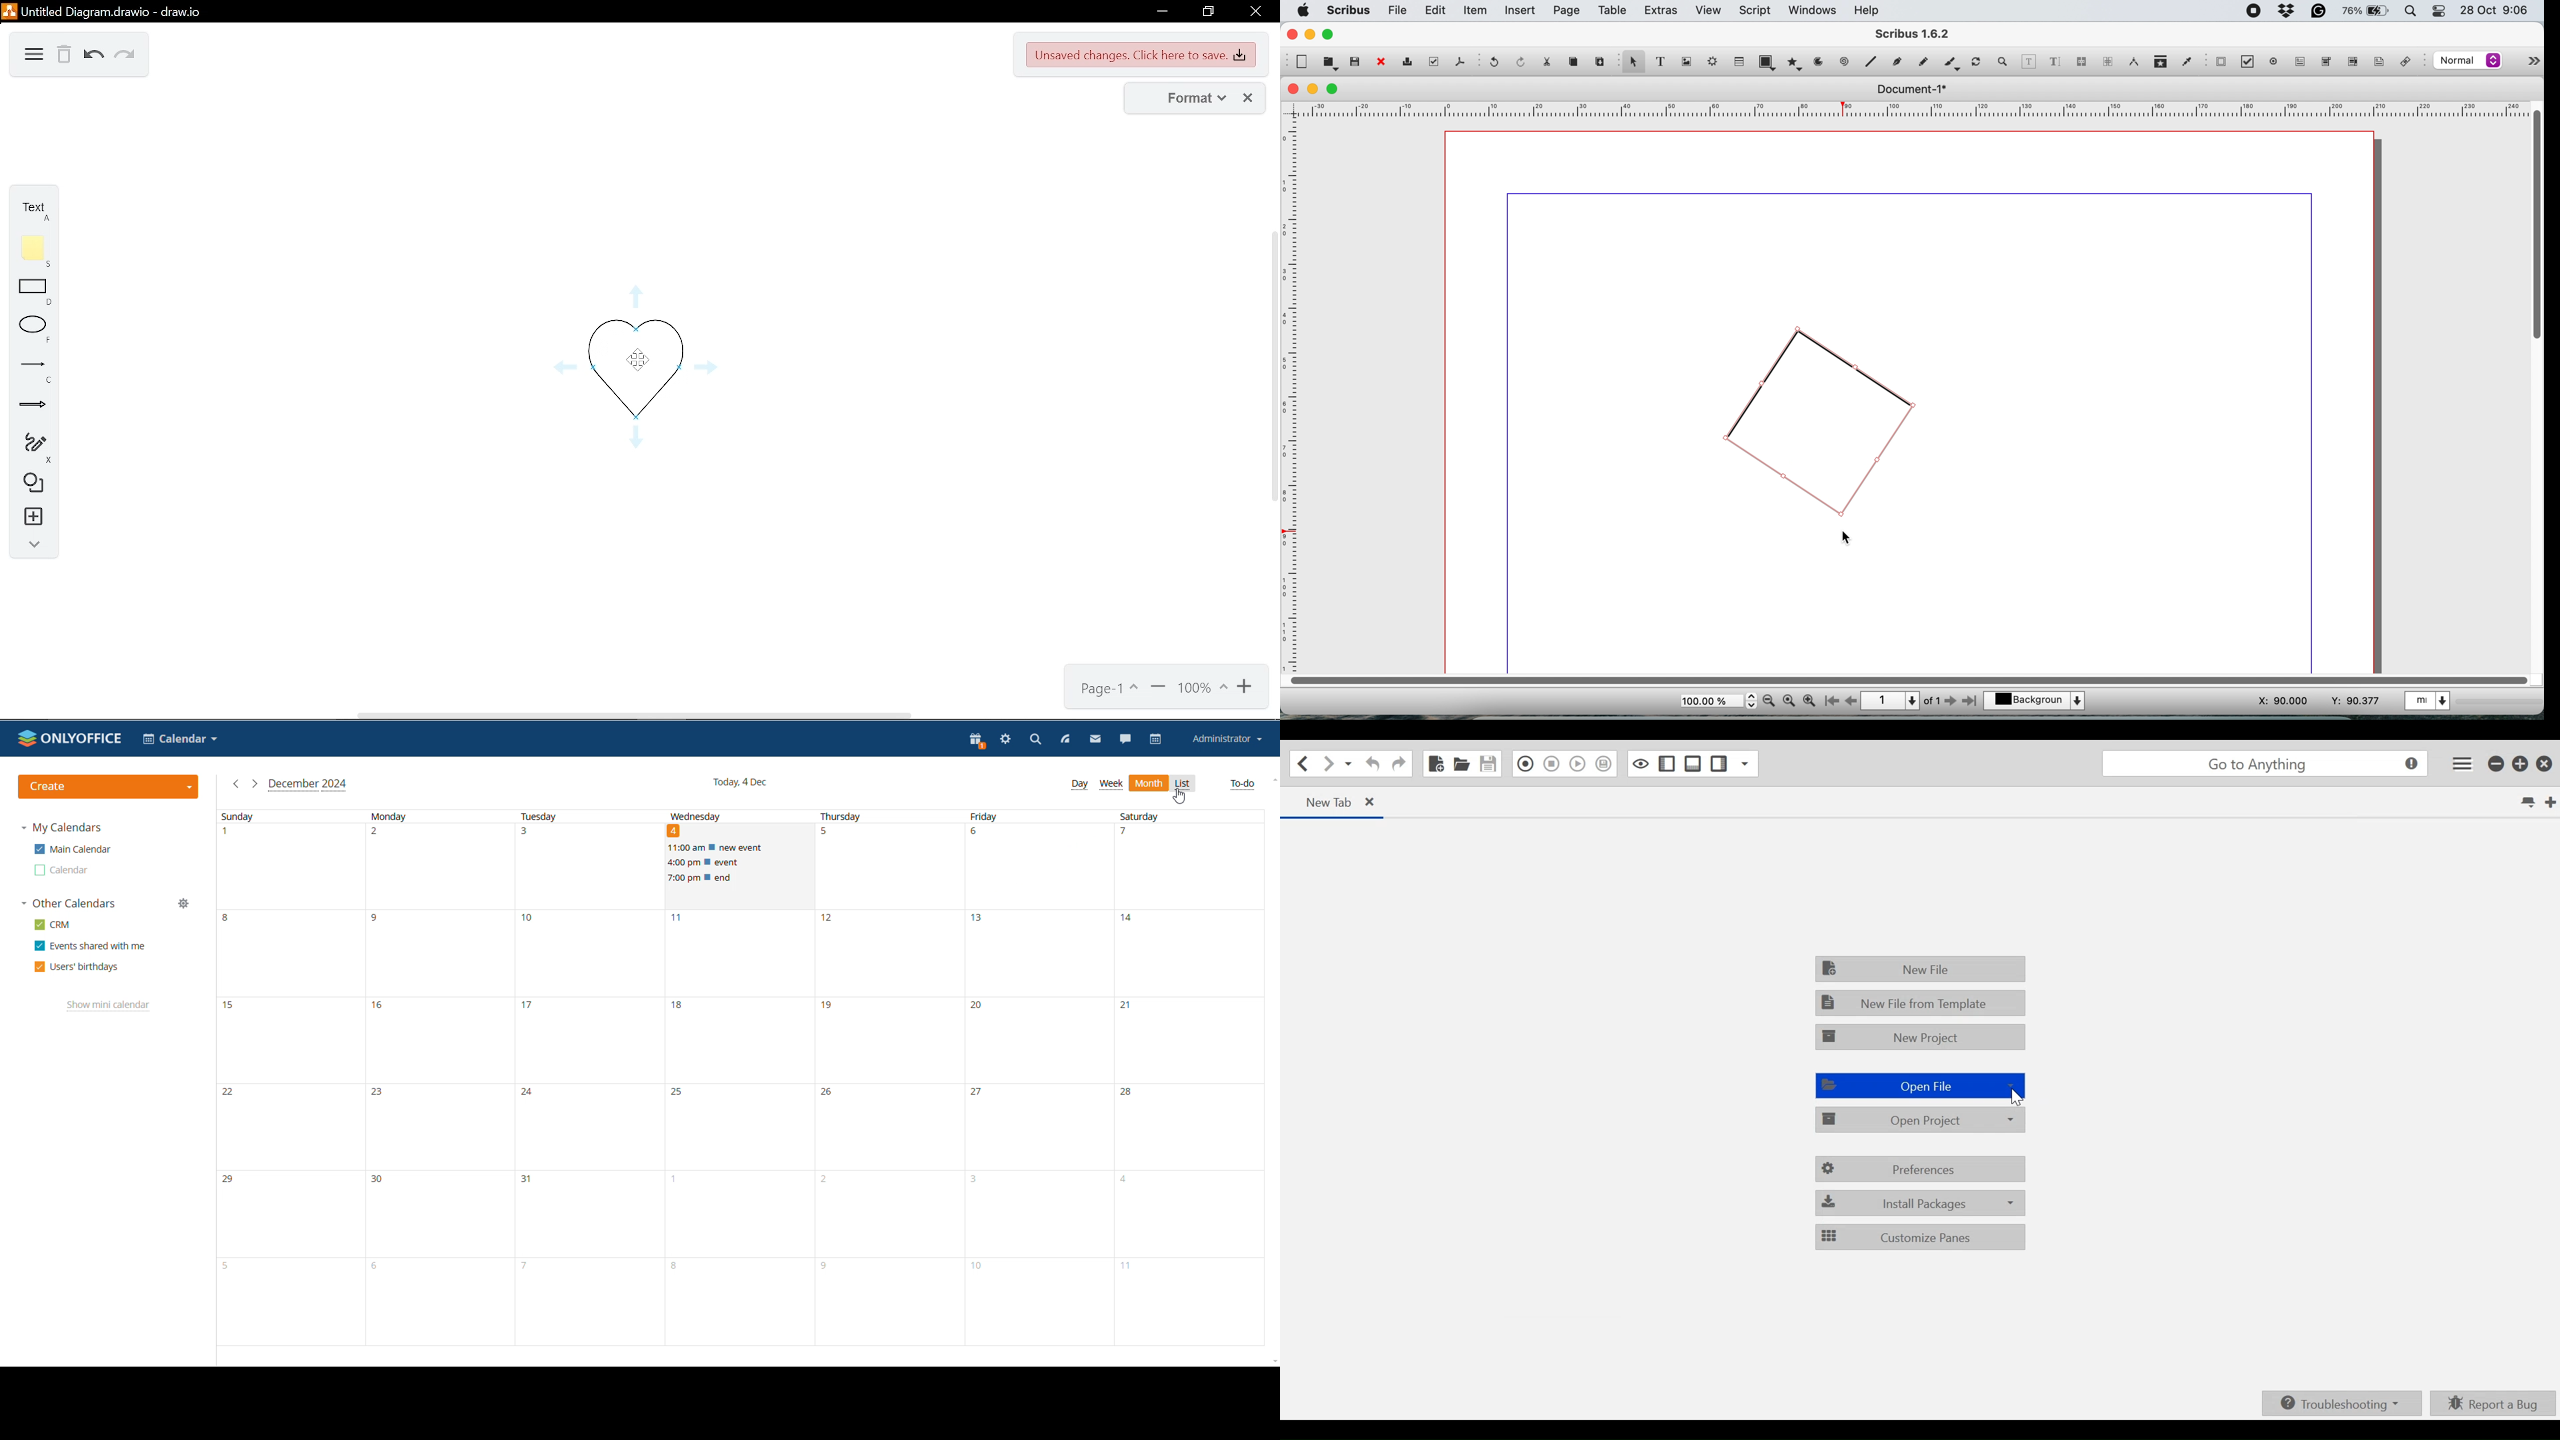  Describe the element at coordinates (1767, 61) in the screenshot. I see `shape` at that location.